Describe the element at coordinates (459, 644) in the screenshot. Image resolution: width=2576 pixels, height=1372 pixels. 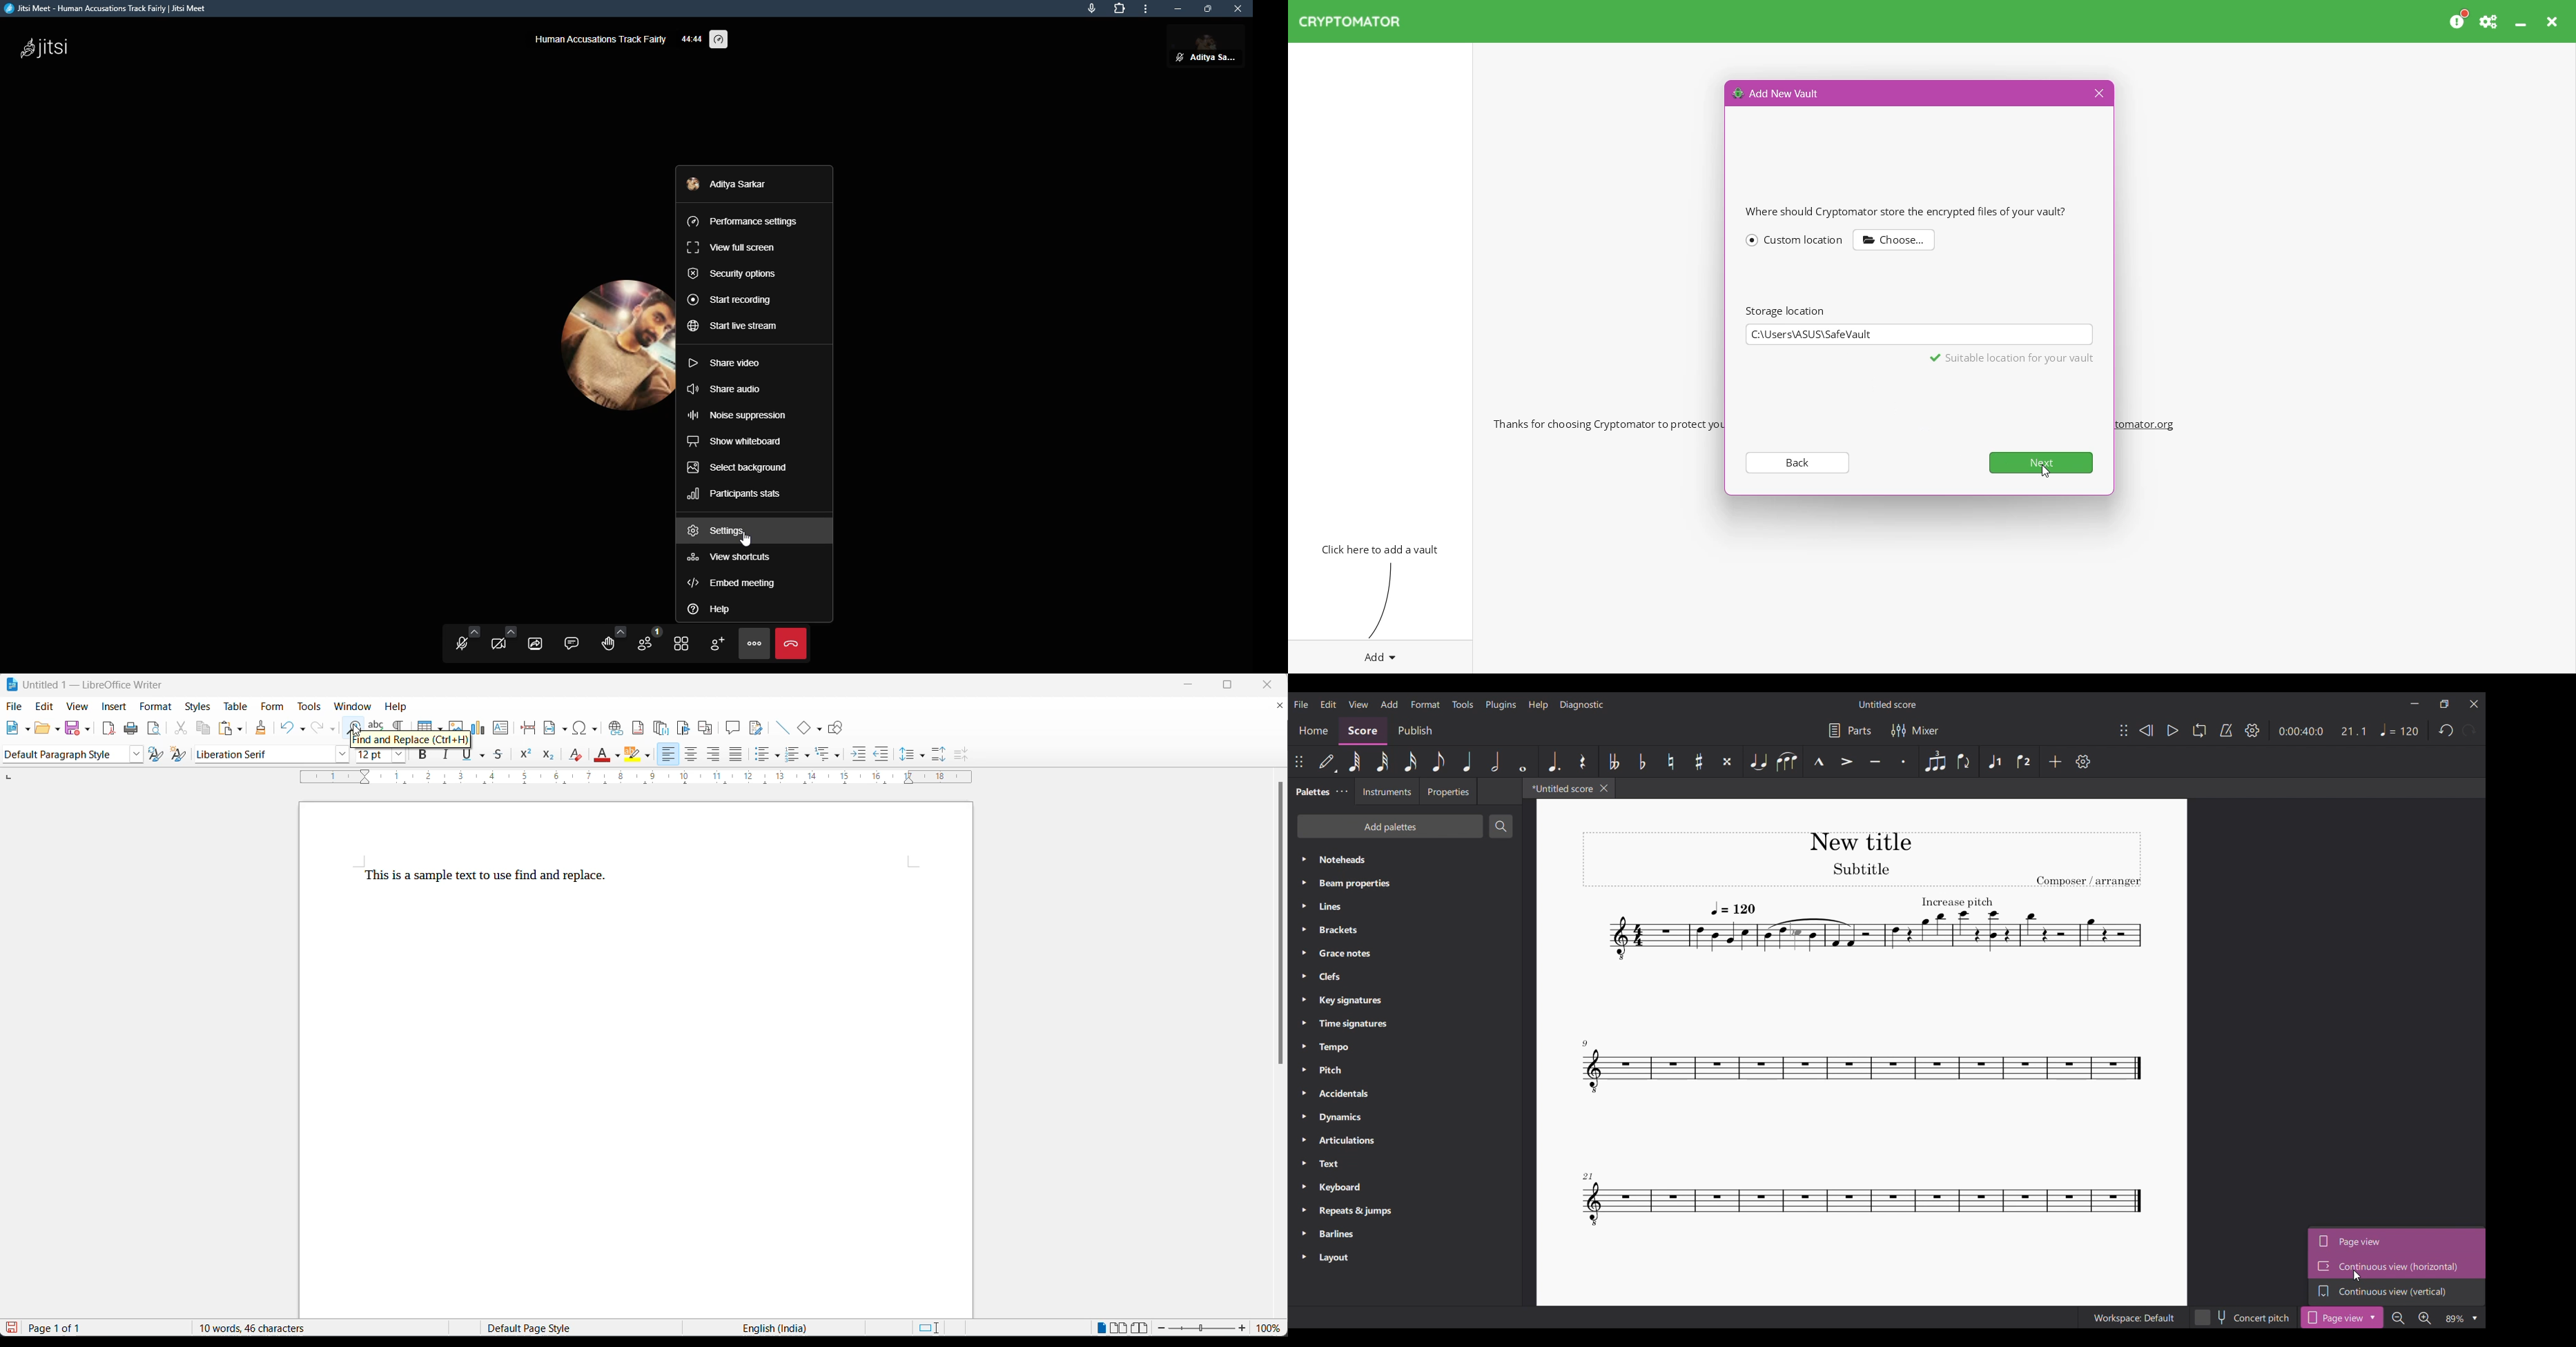
I see `start mic` at that location.